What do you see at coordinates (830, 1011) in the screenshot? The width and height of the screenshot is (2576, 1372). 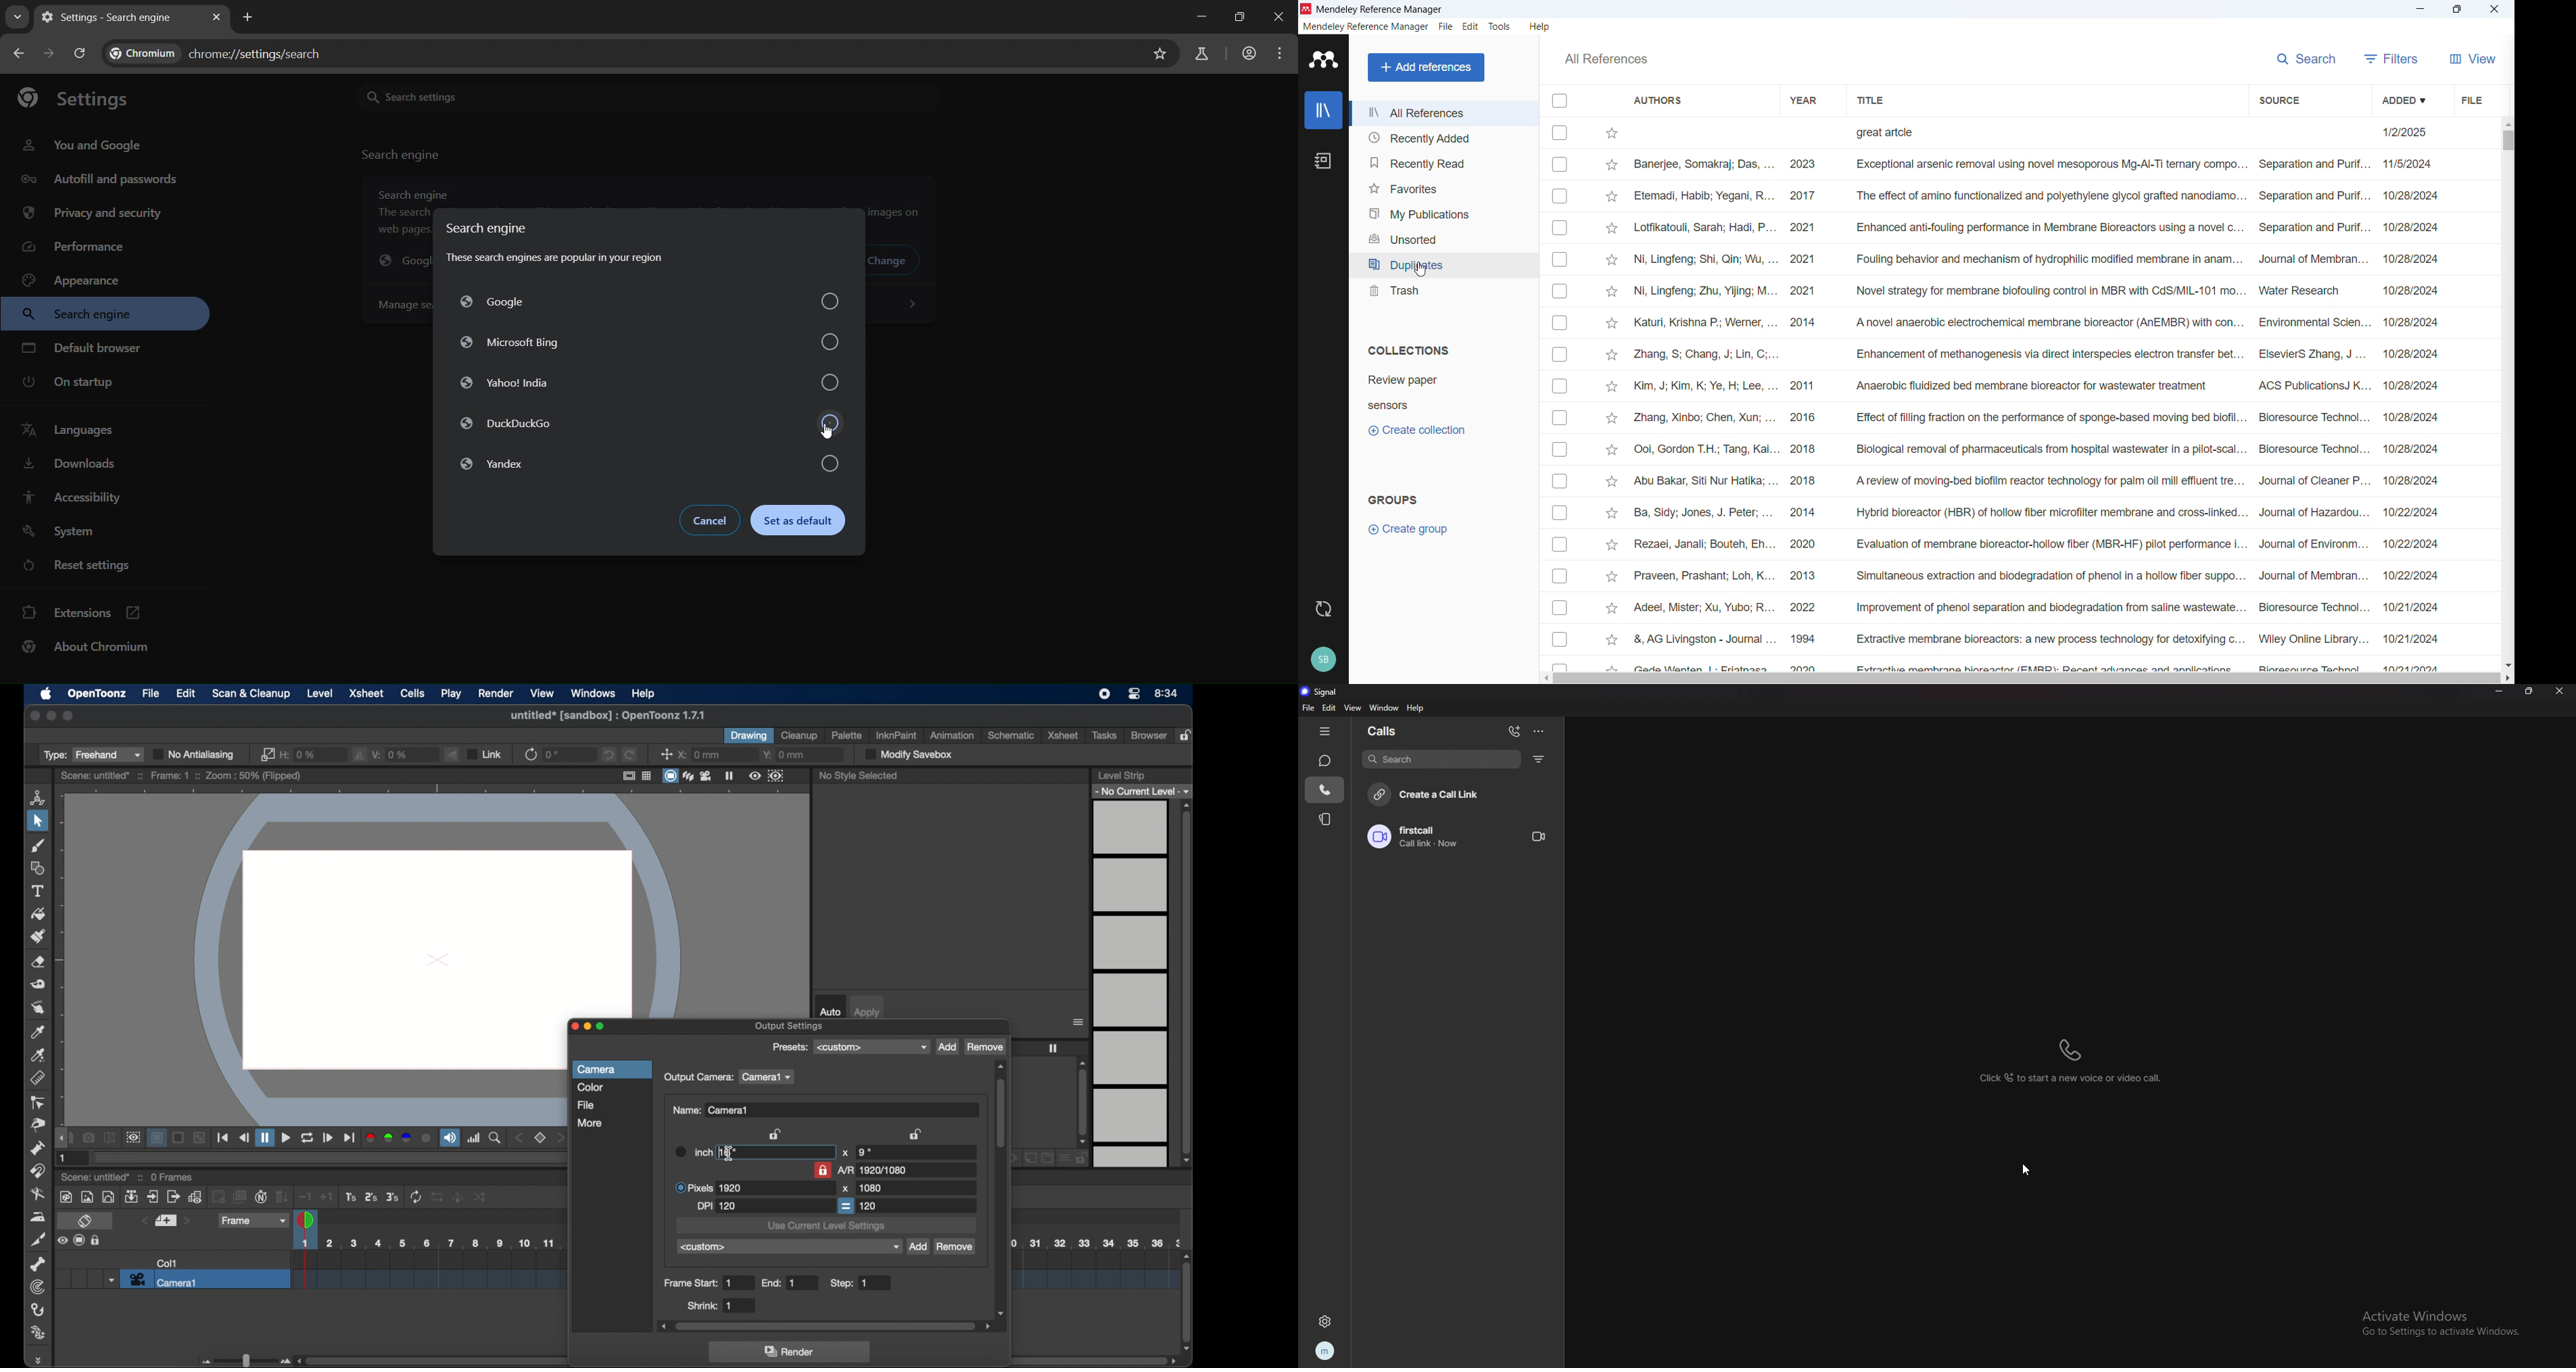 I see `auto` at bounding box center [830, 1011].